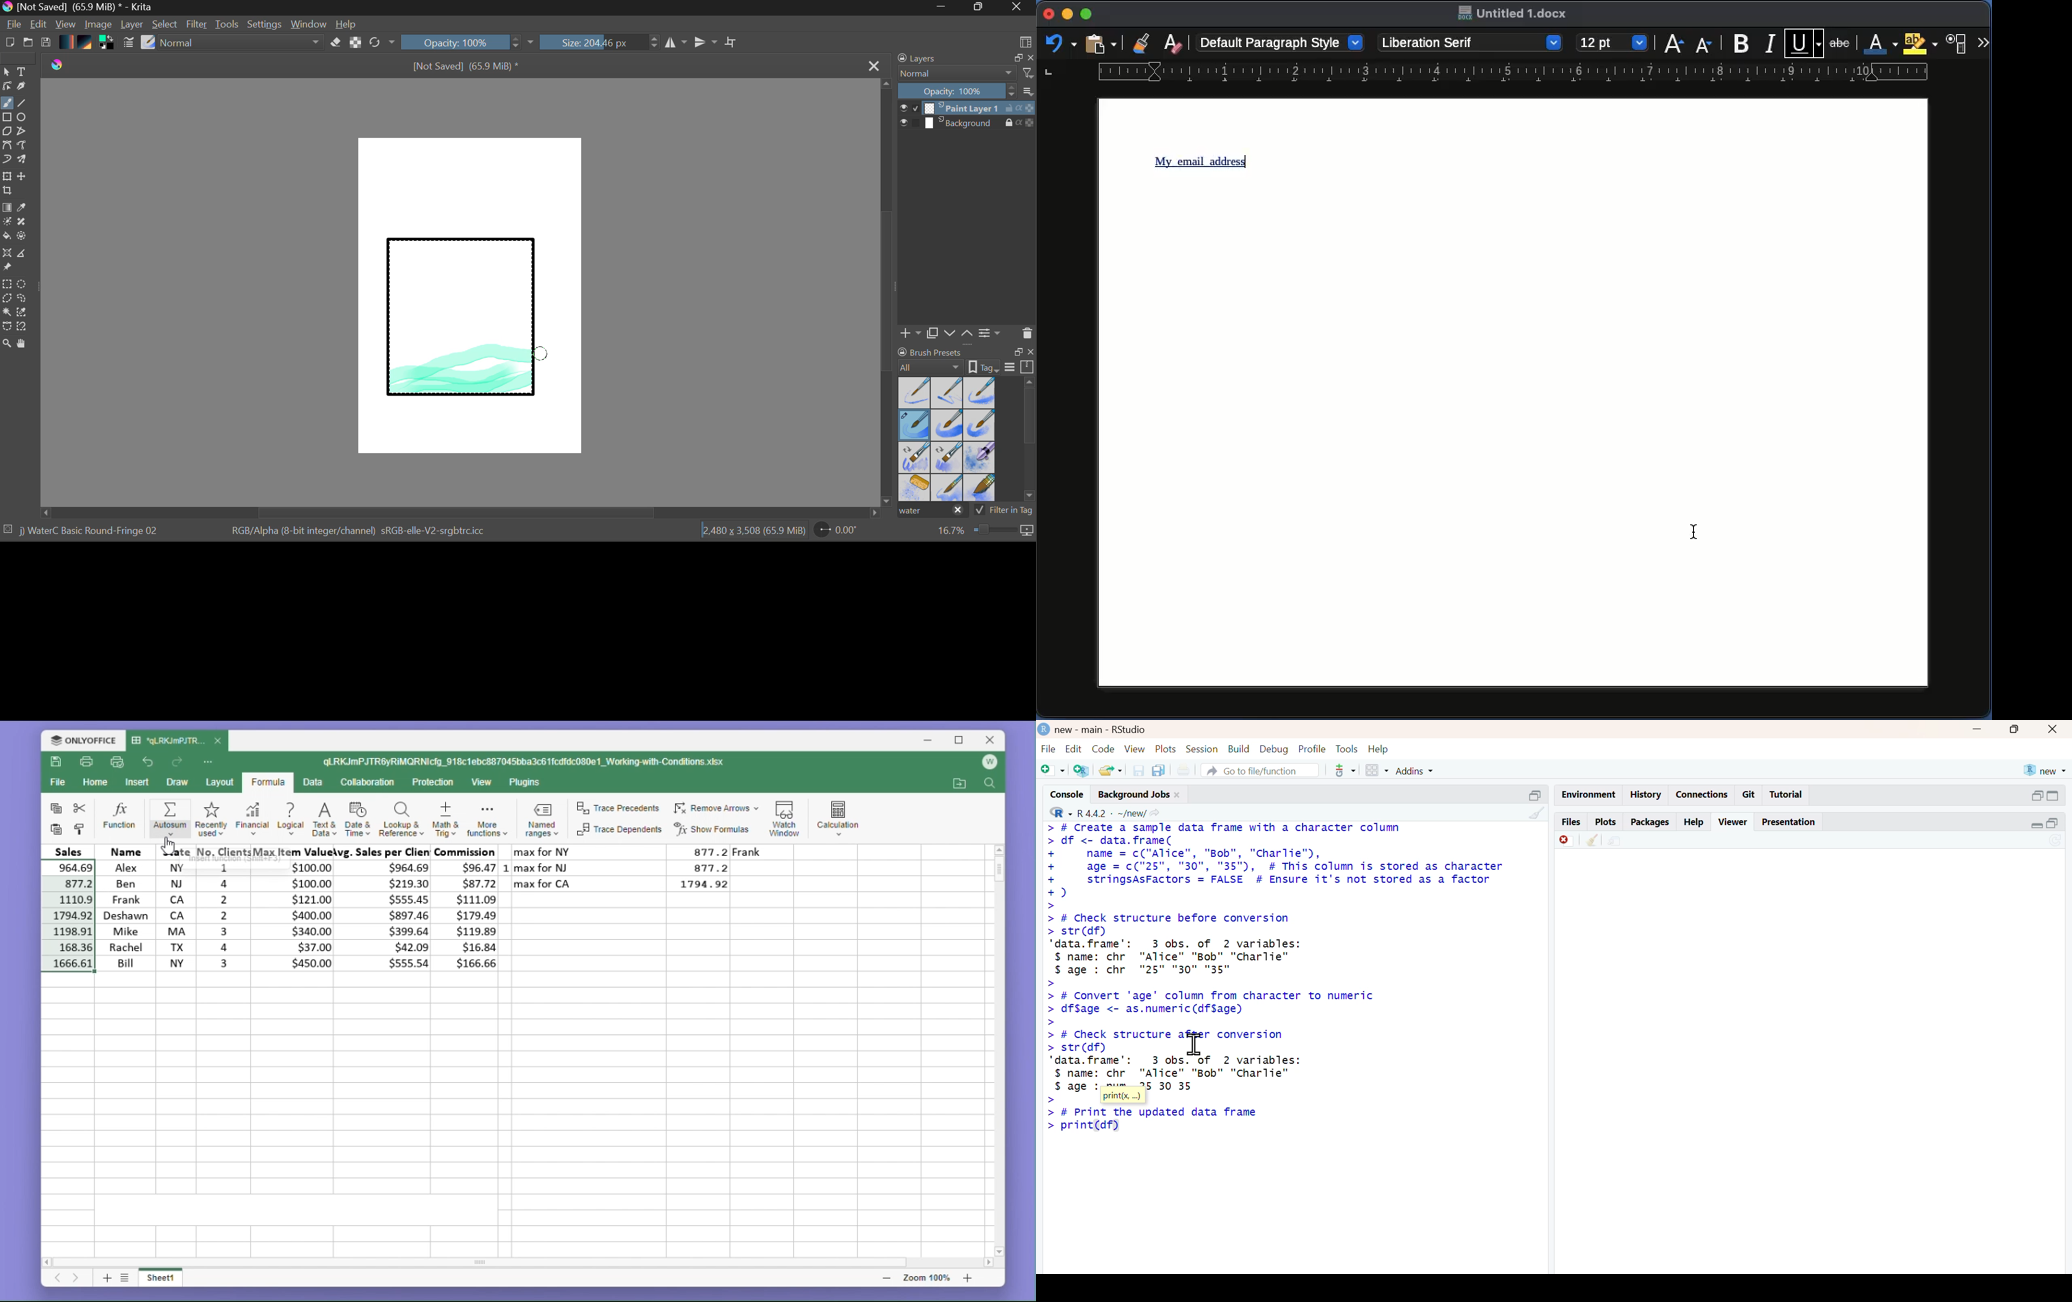  I want to click on Smart Assistant, so click(6, 255).